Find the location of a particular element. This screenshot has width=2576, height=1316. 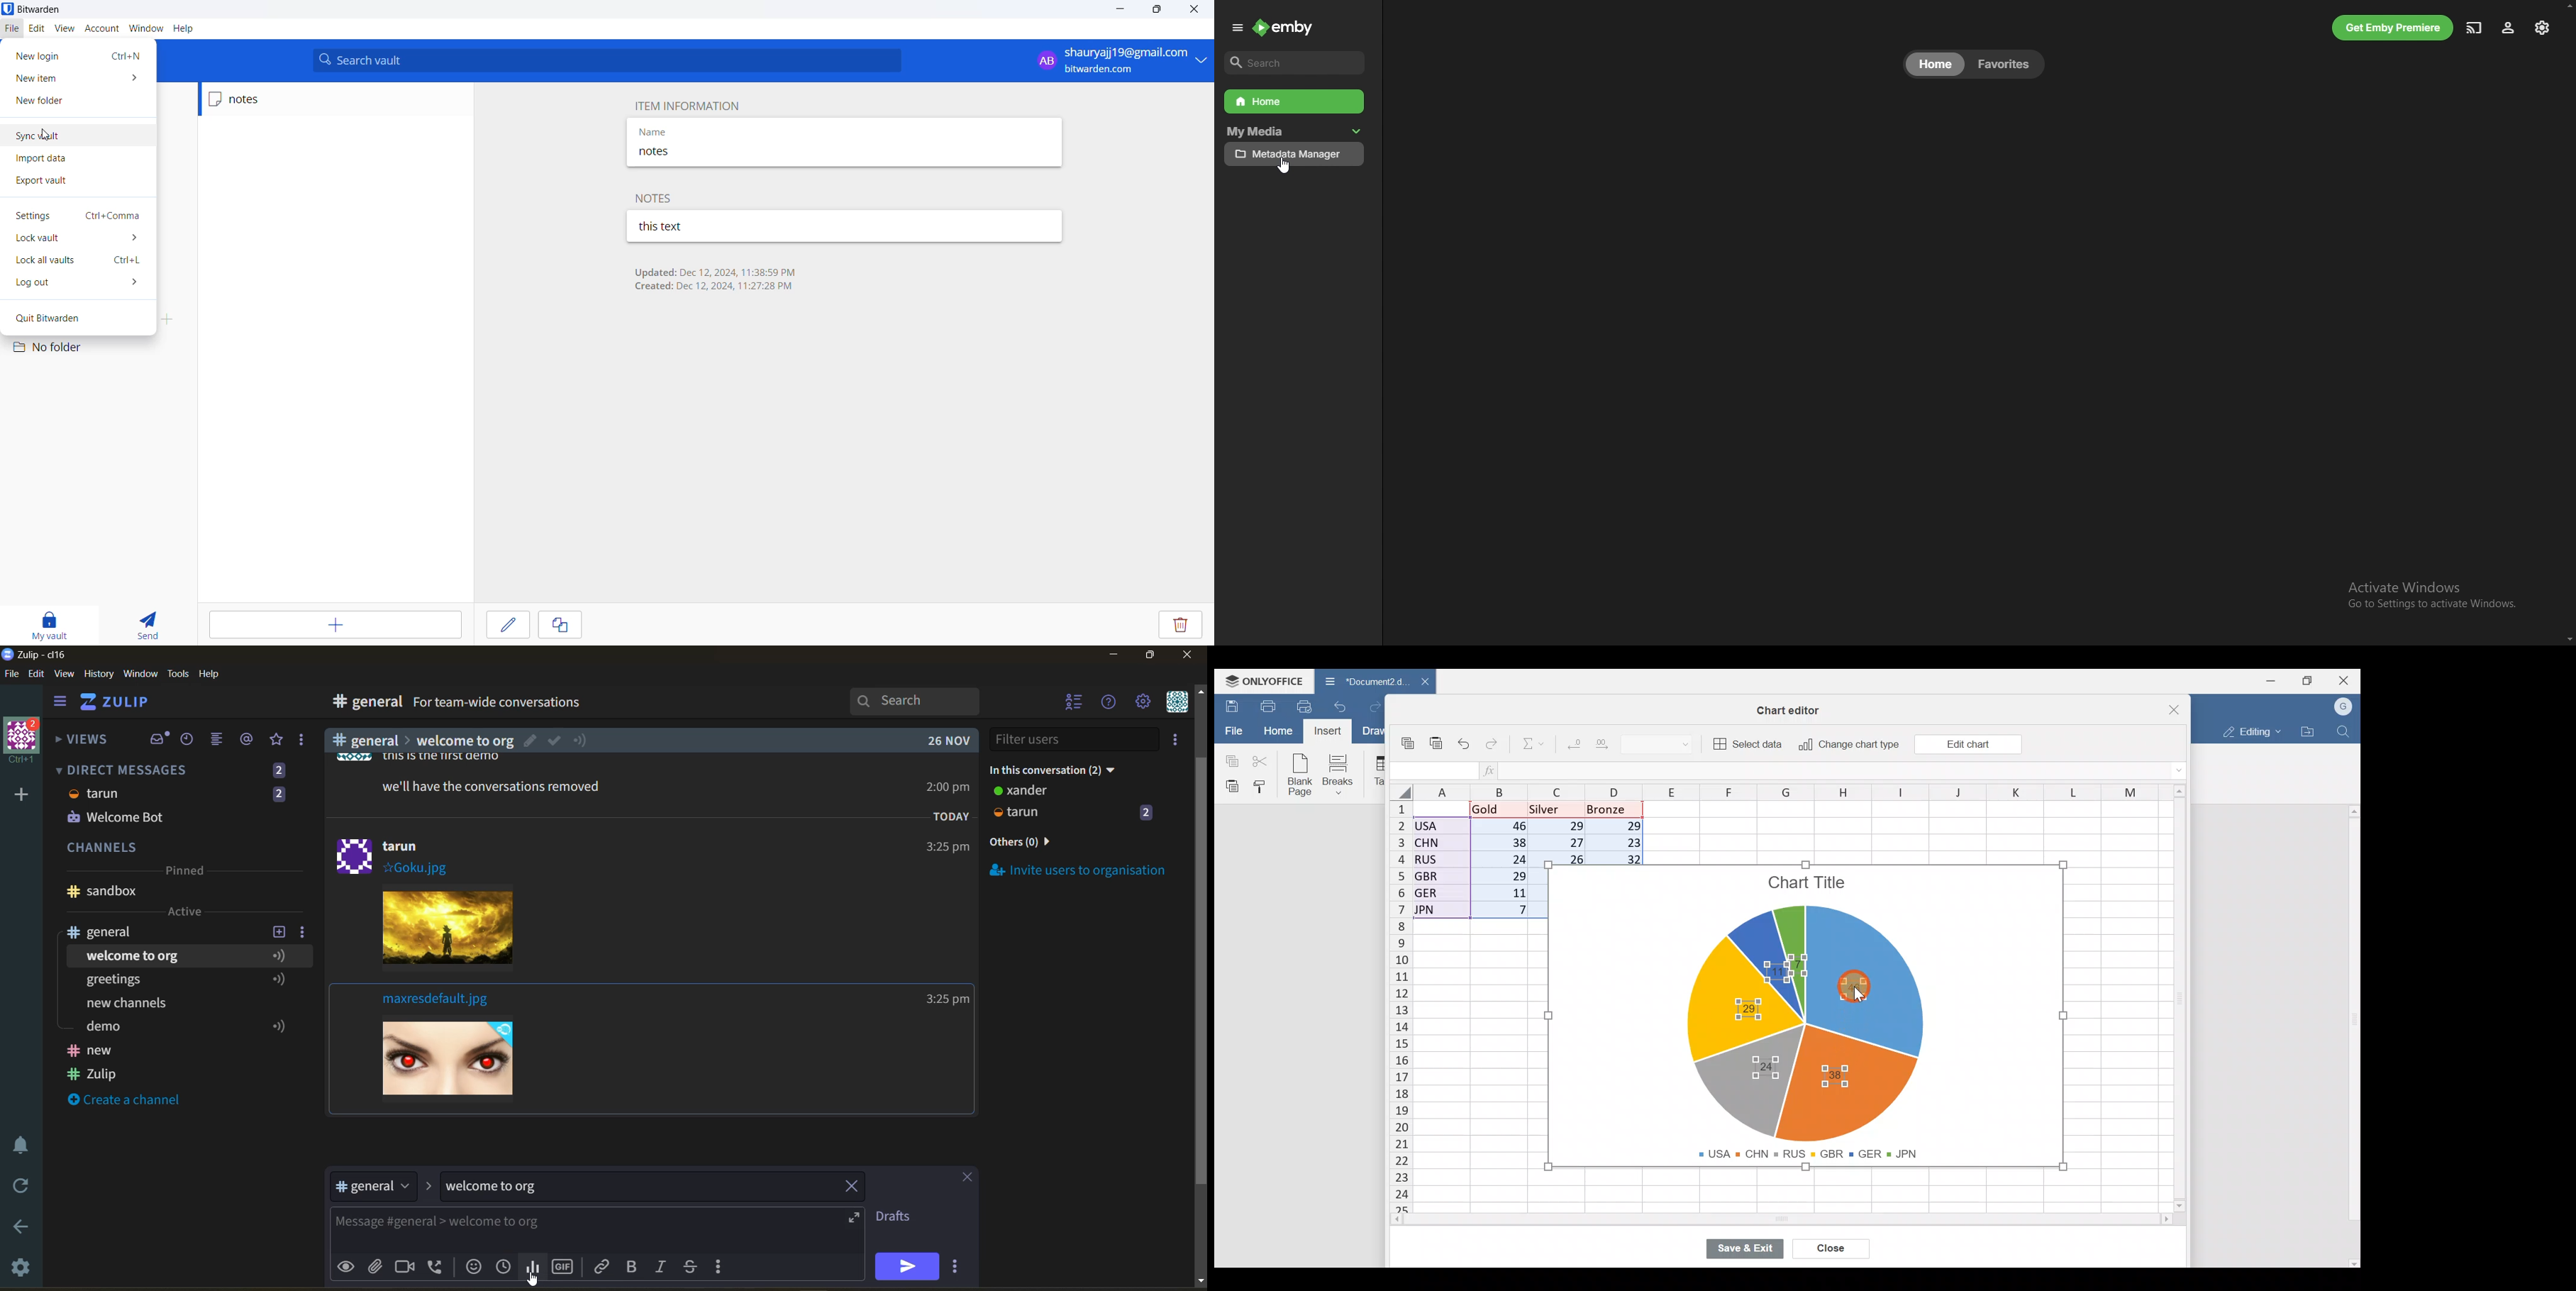

edit is located at coordinates (36, 675).